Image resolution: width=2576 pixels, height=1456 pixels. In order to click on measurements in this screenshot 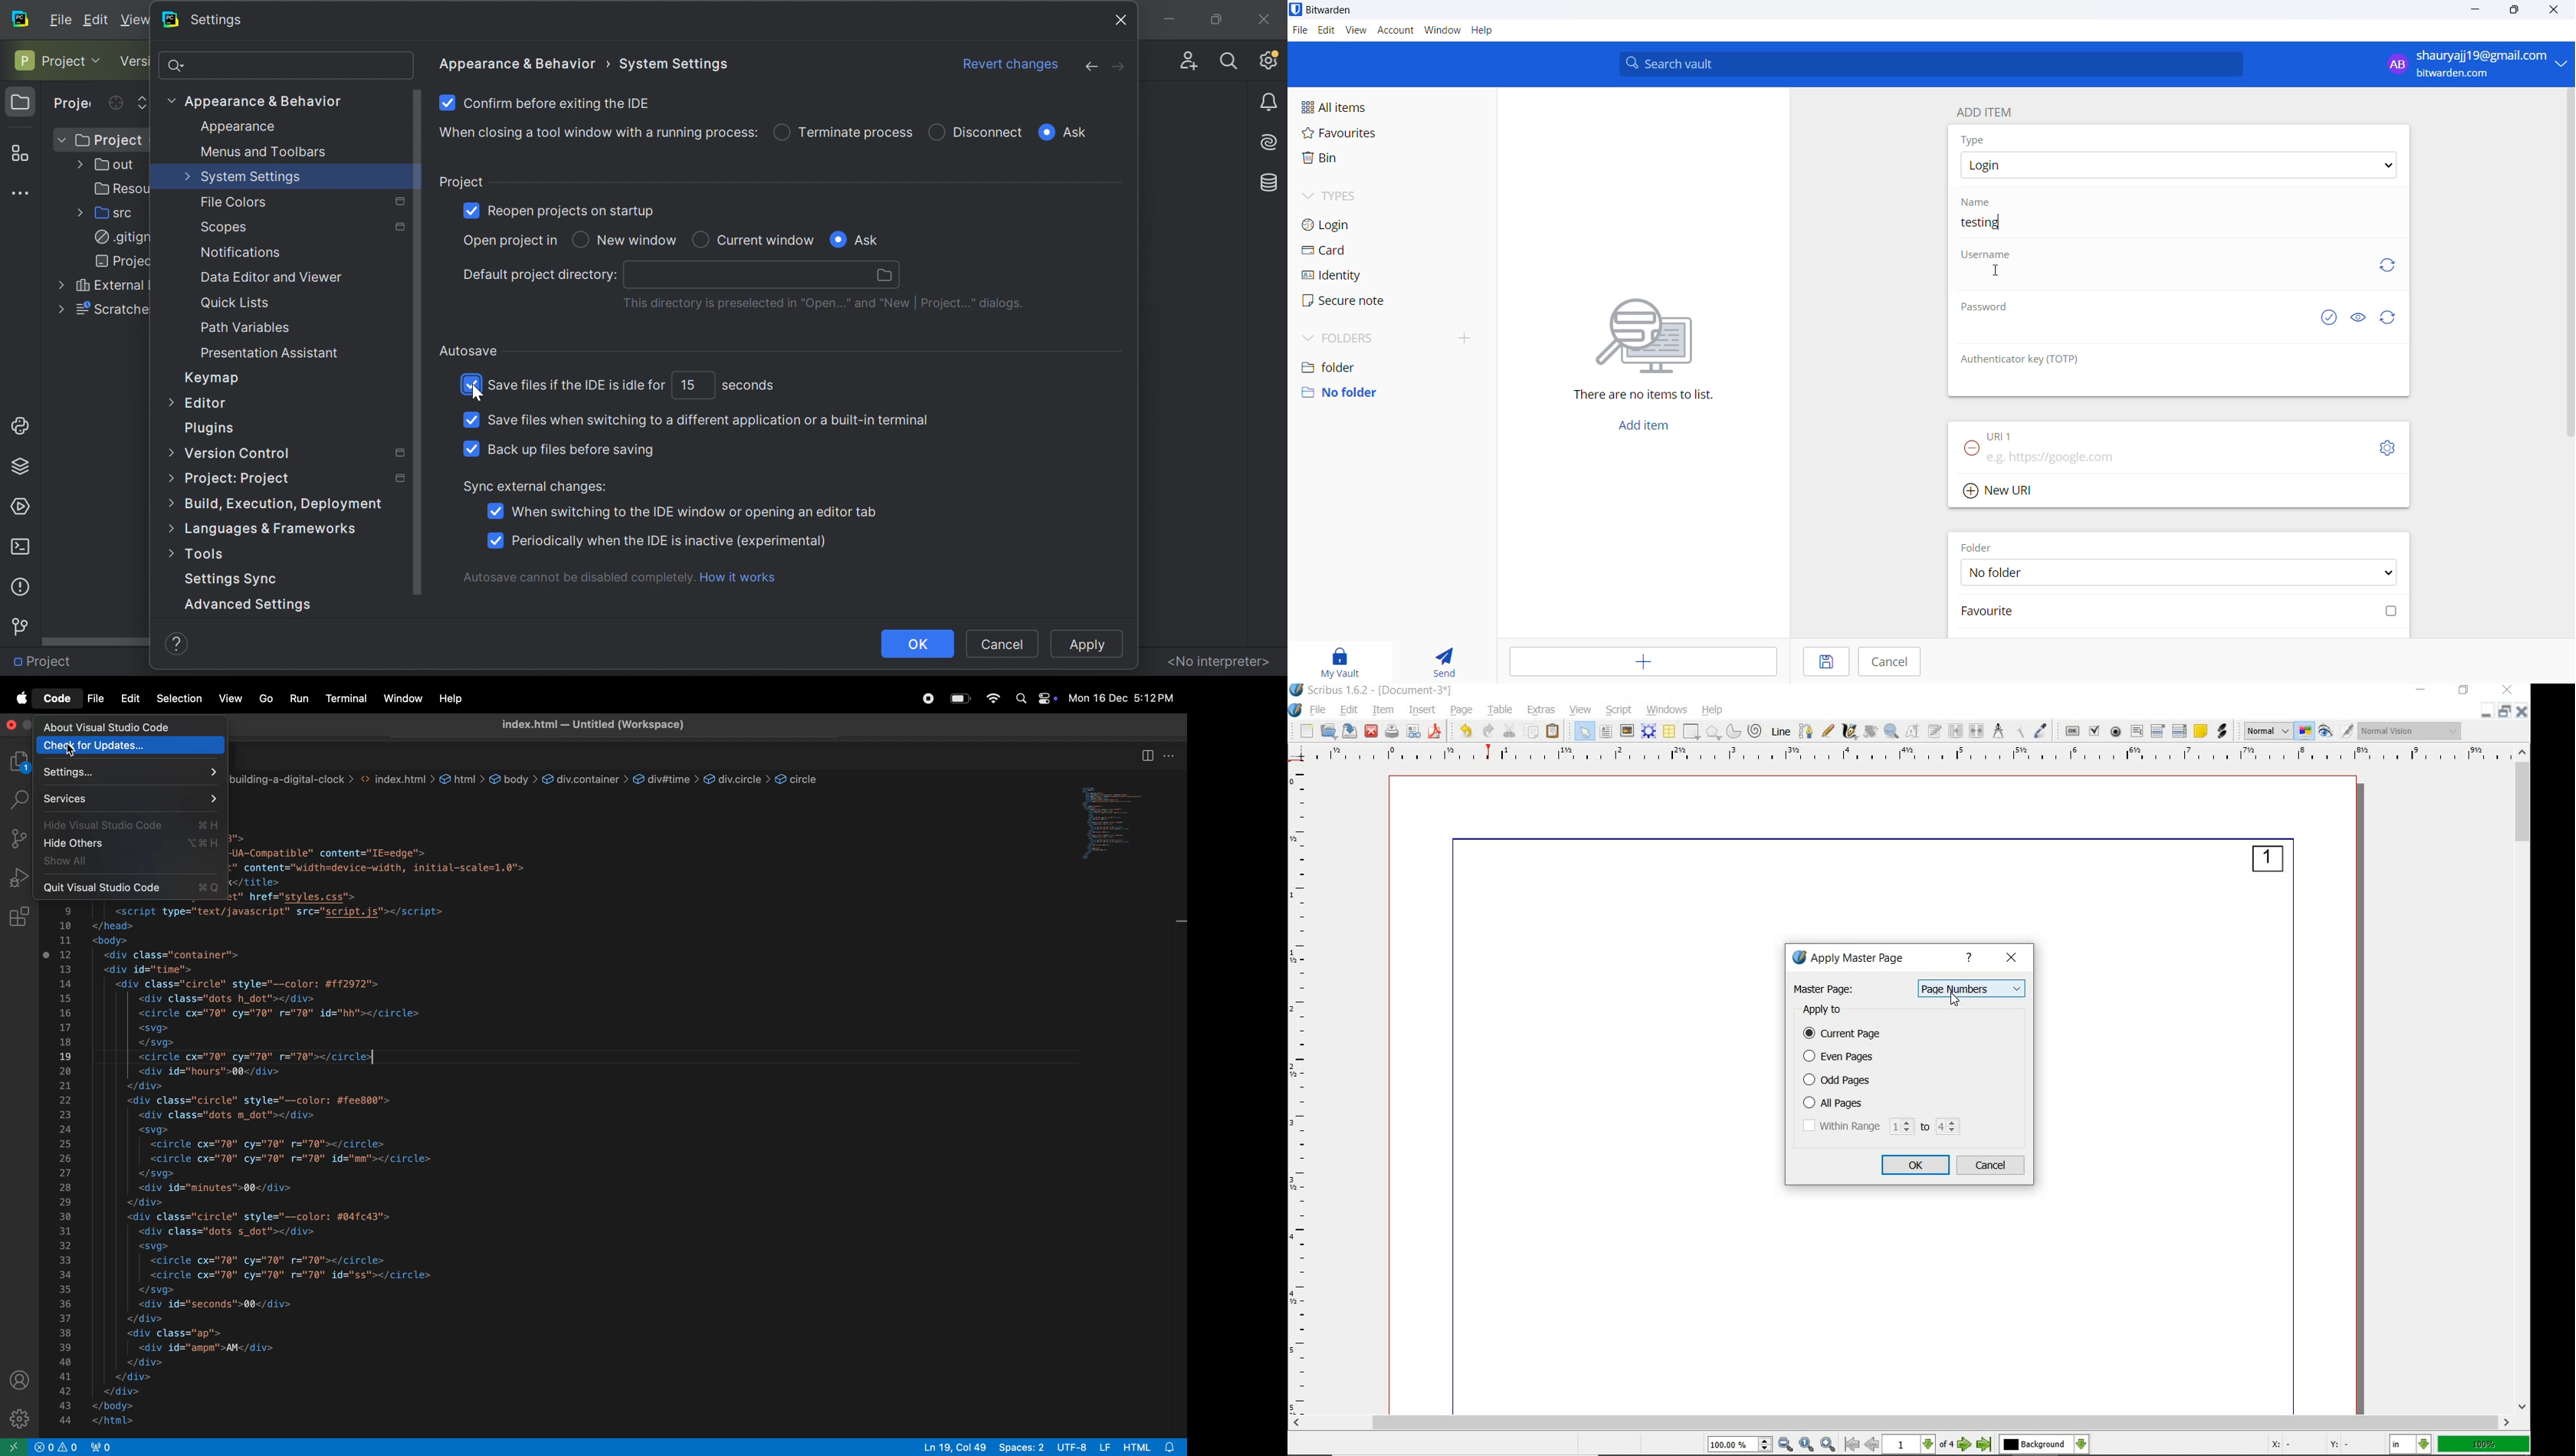, I will do `click(1998, 732)`.